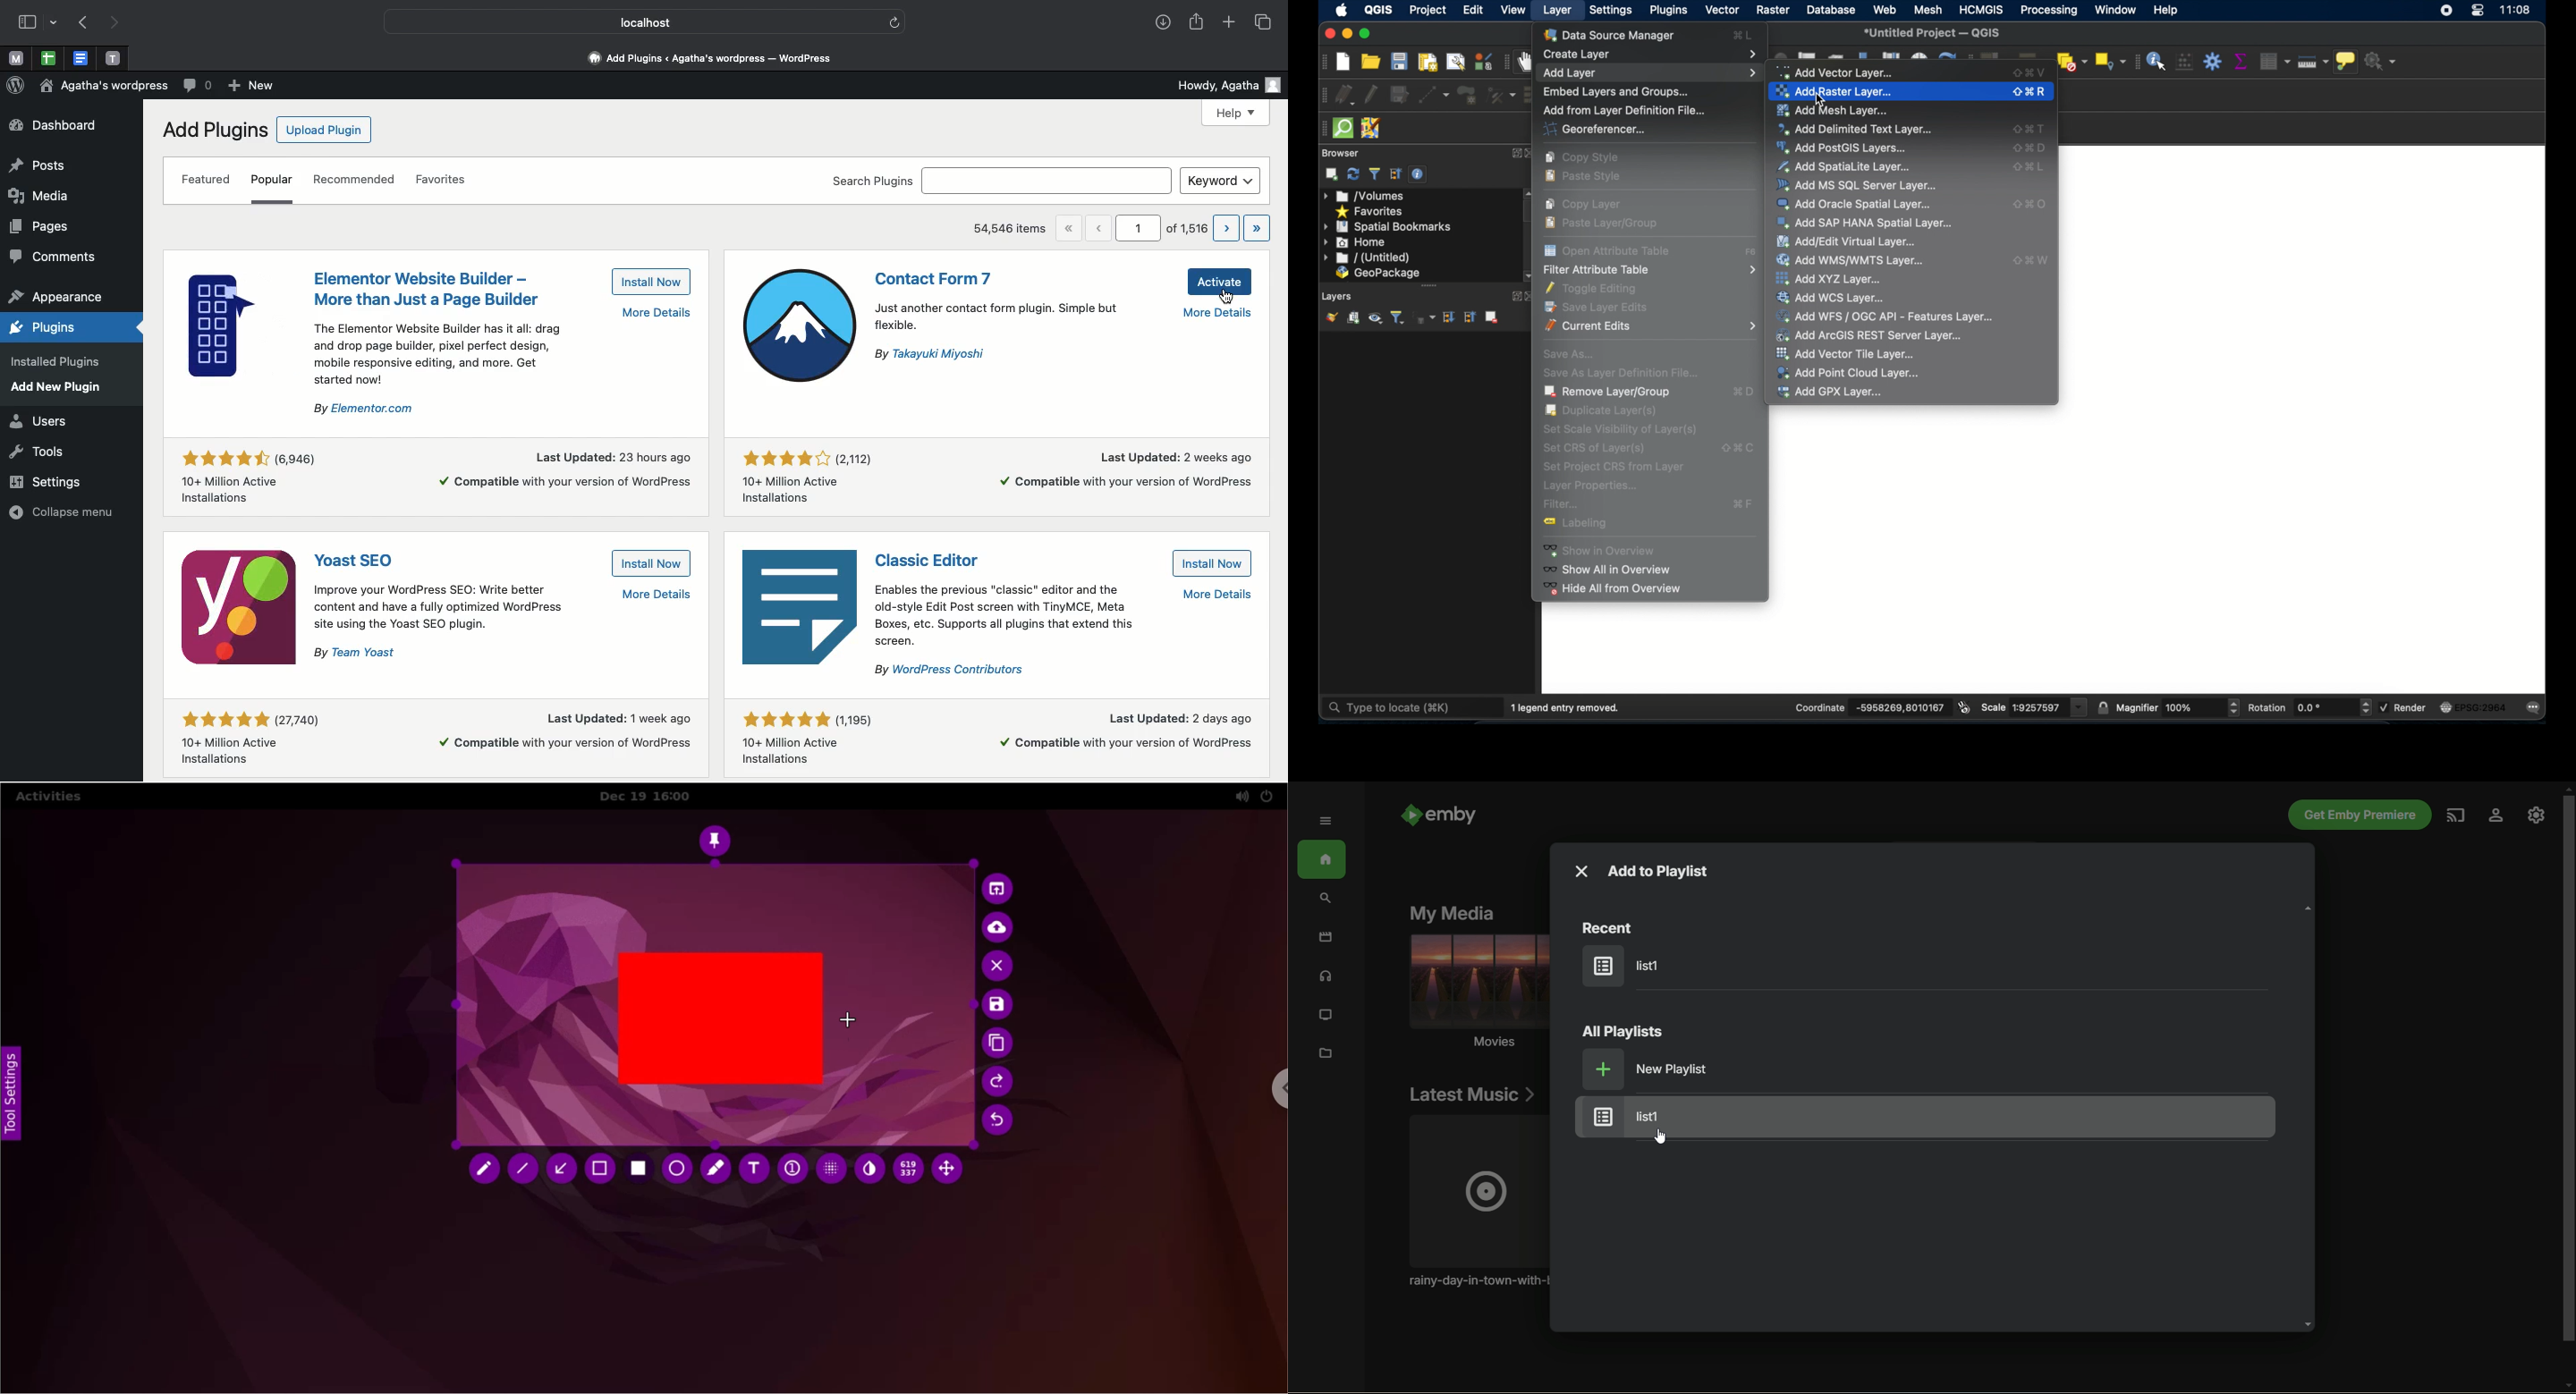 This screenshot has width=2576, height=1400. What do you see at coordinates (2030, 205) in the screenshot?
I see `add oracle spatial layer` at bounding box center [2030, 205].